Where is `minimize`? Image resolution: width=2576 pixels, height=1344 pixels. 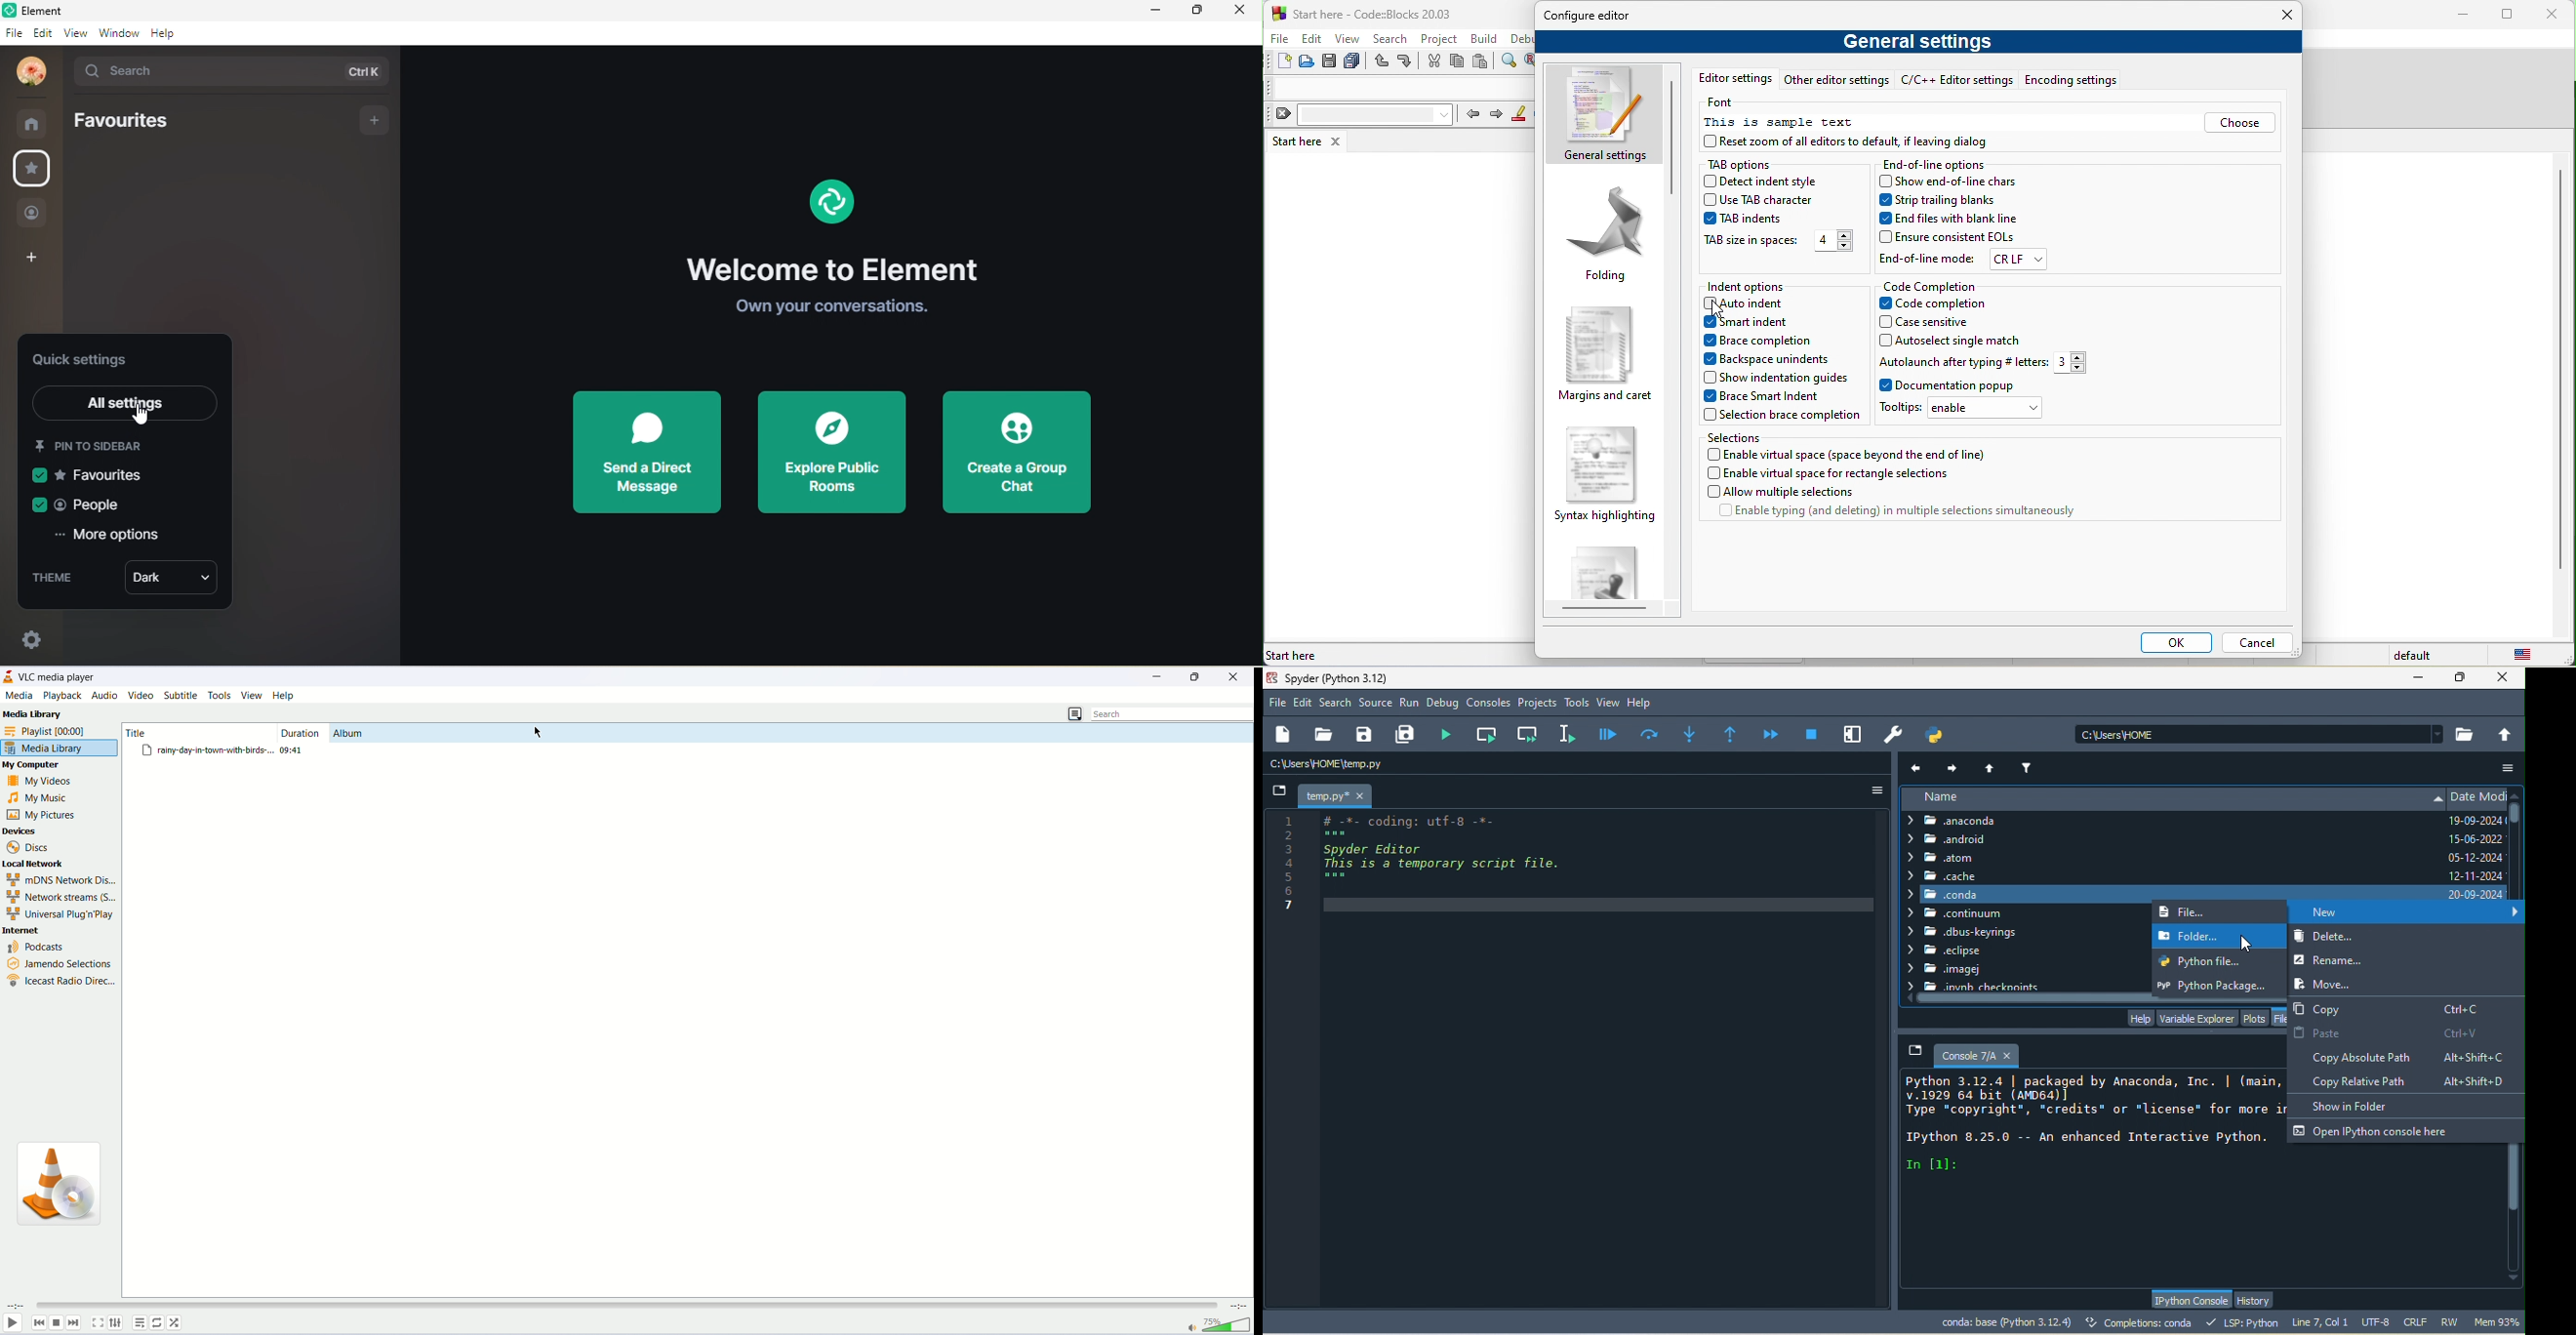 minimize is located at coordinates (1151, 13).